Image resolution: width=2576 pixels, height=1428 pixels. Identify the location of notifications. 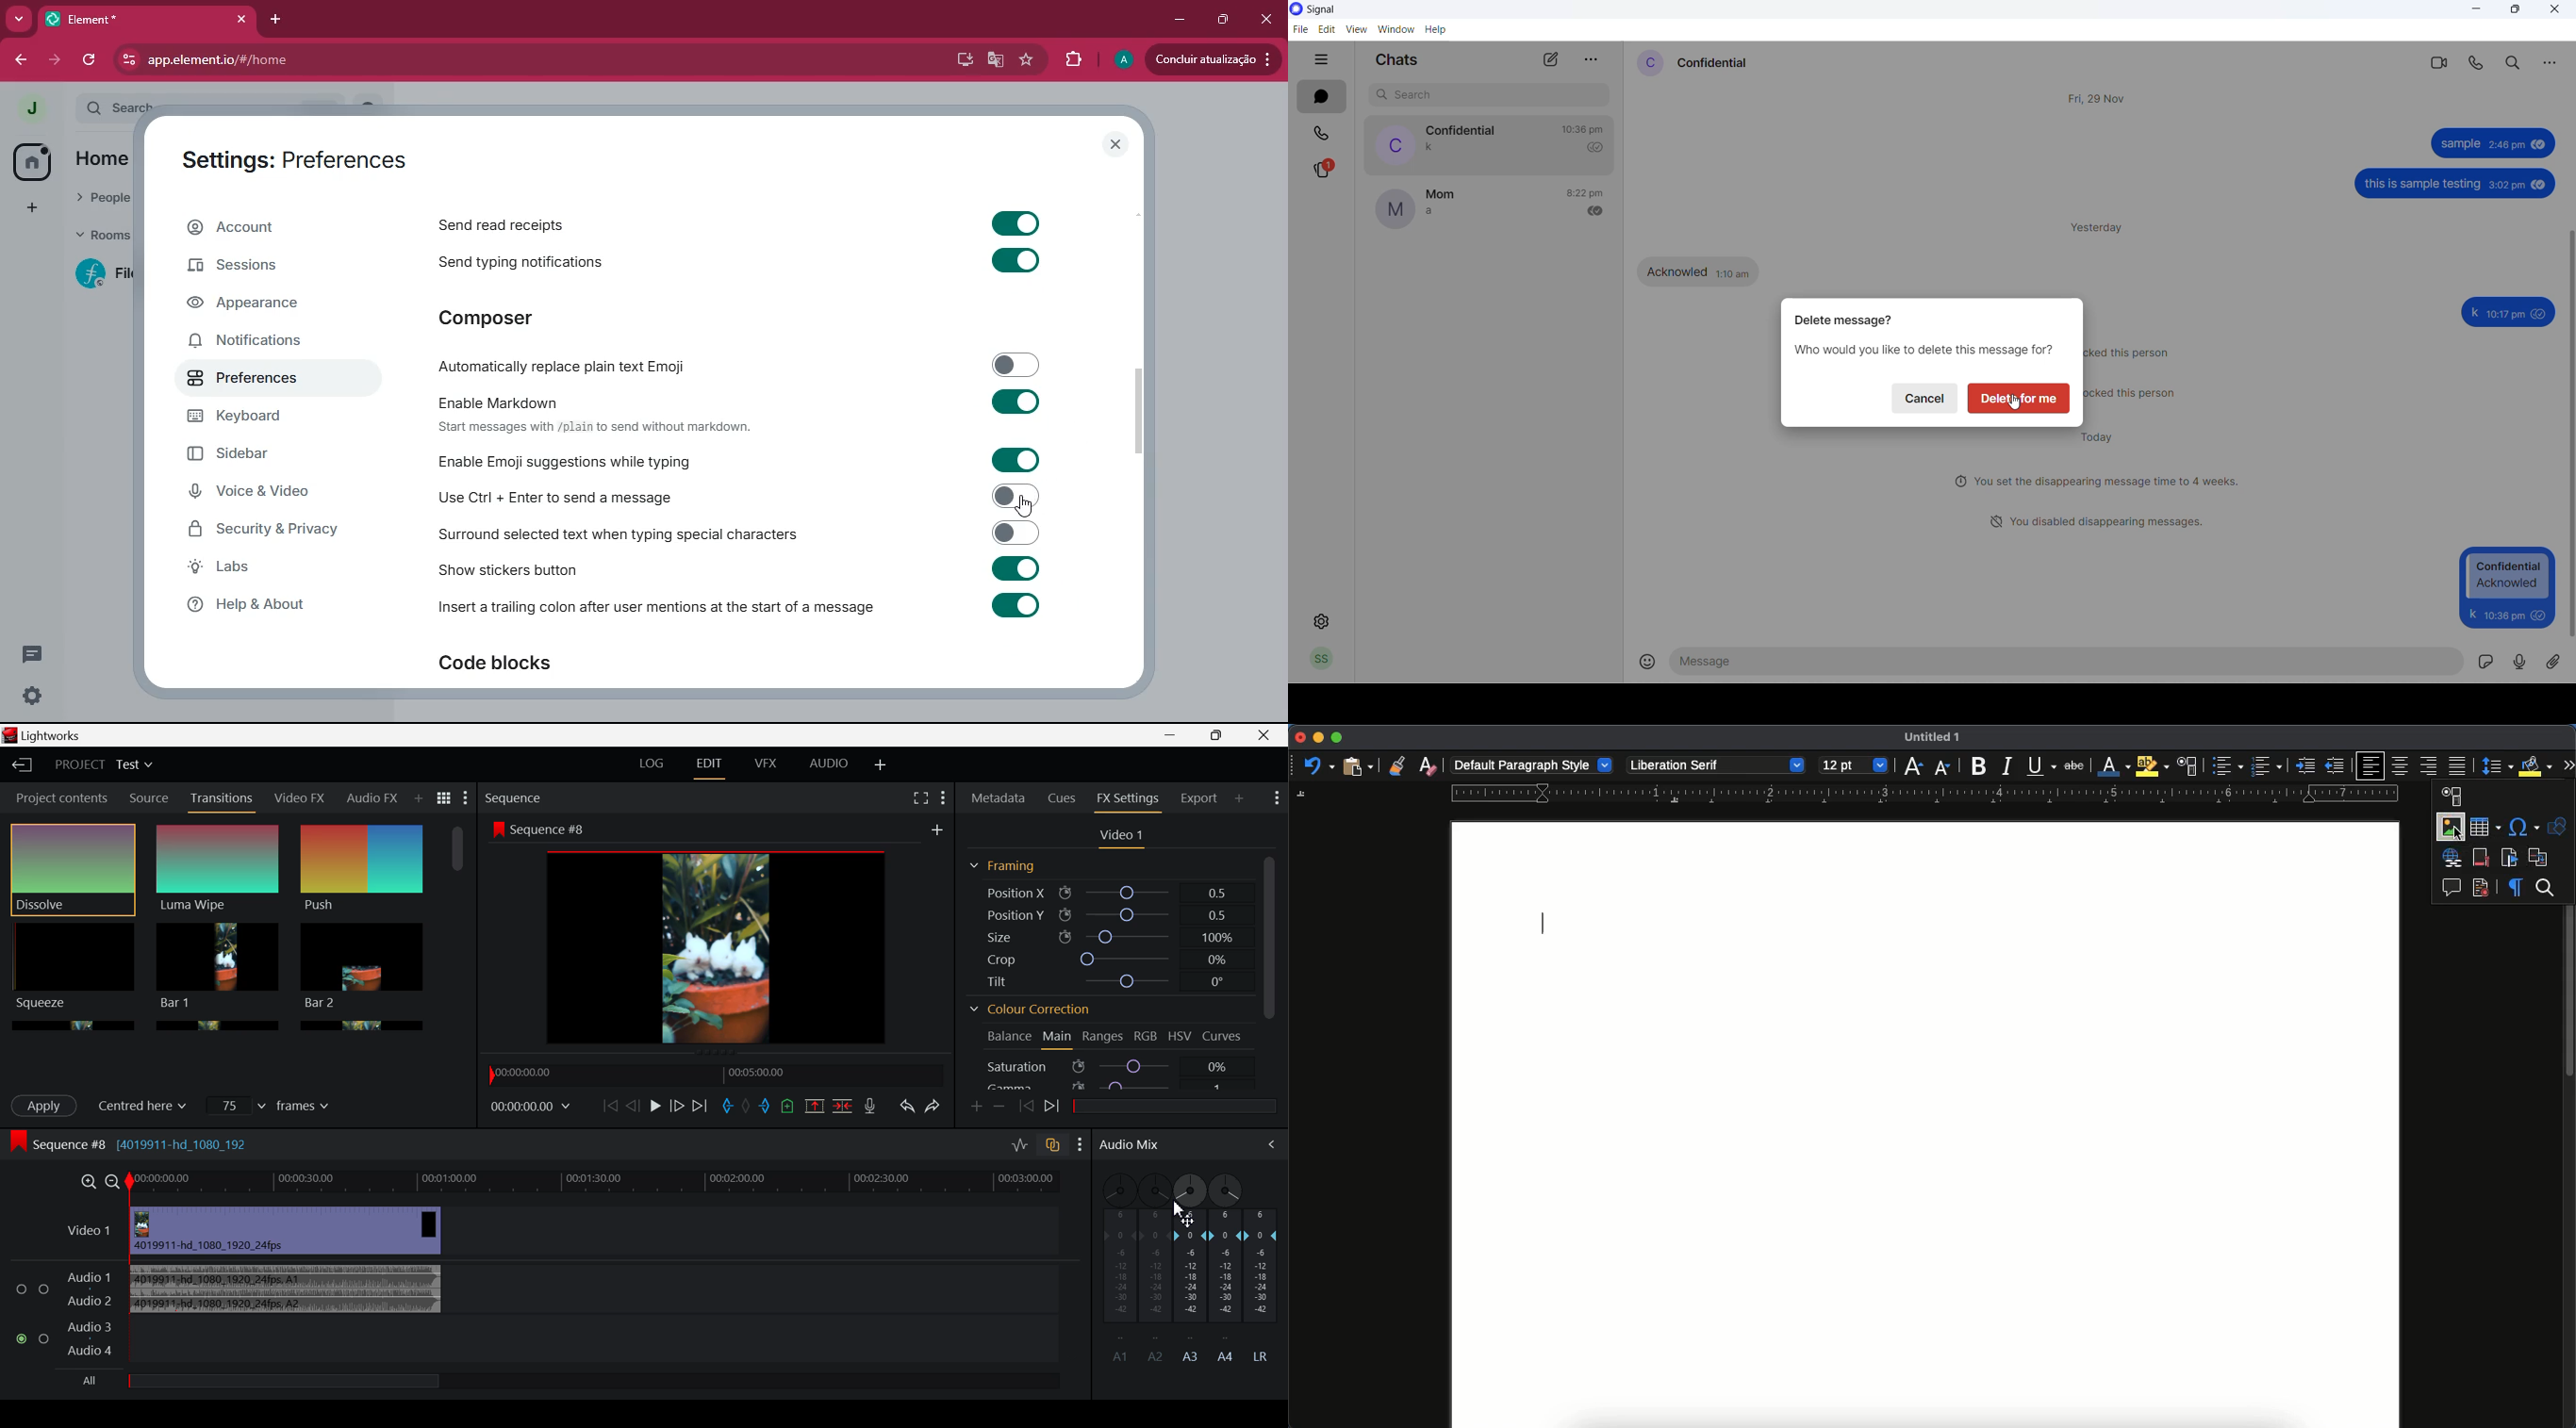
(261, 343).